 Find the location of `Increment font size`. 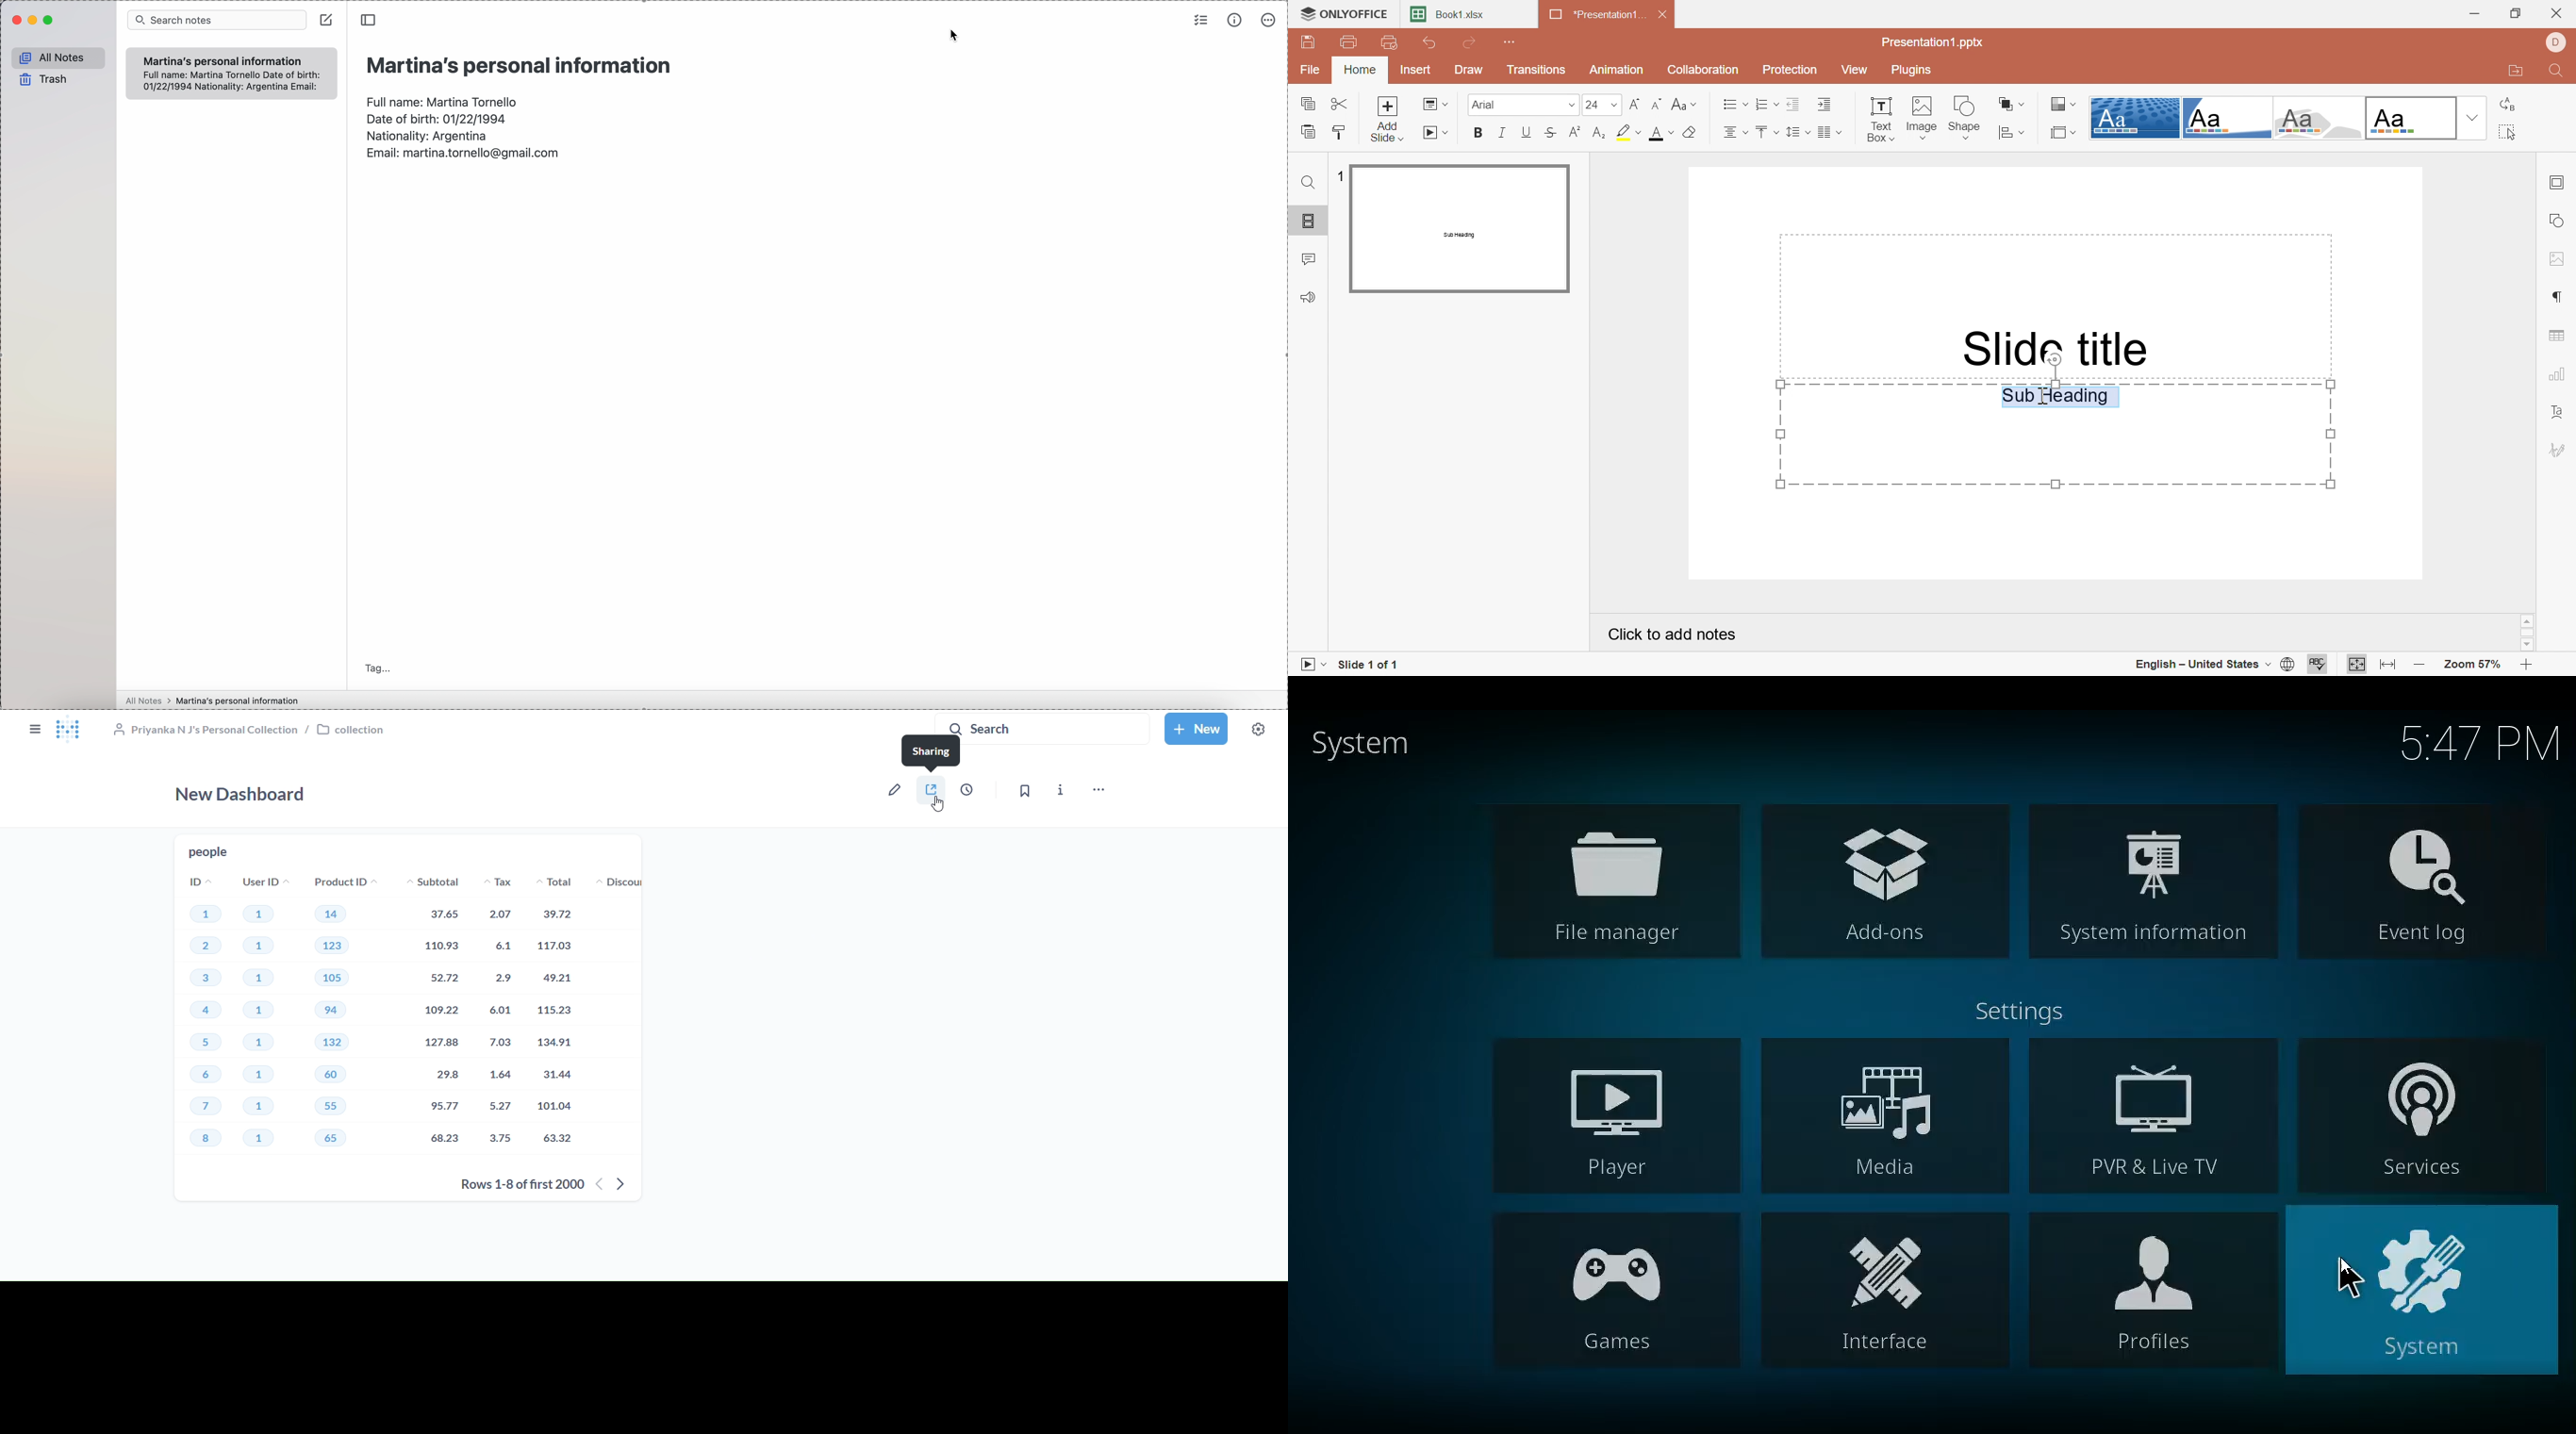

Increment font size is located at coordinates (1658, 104).